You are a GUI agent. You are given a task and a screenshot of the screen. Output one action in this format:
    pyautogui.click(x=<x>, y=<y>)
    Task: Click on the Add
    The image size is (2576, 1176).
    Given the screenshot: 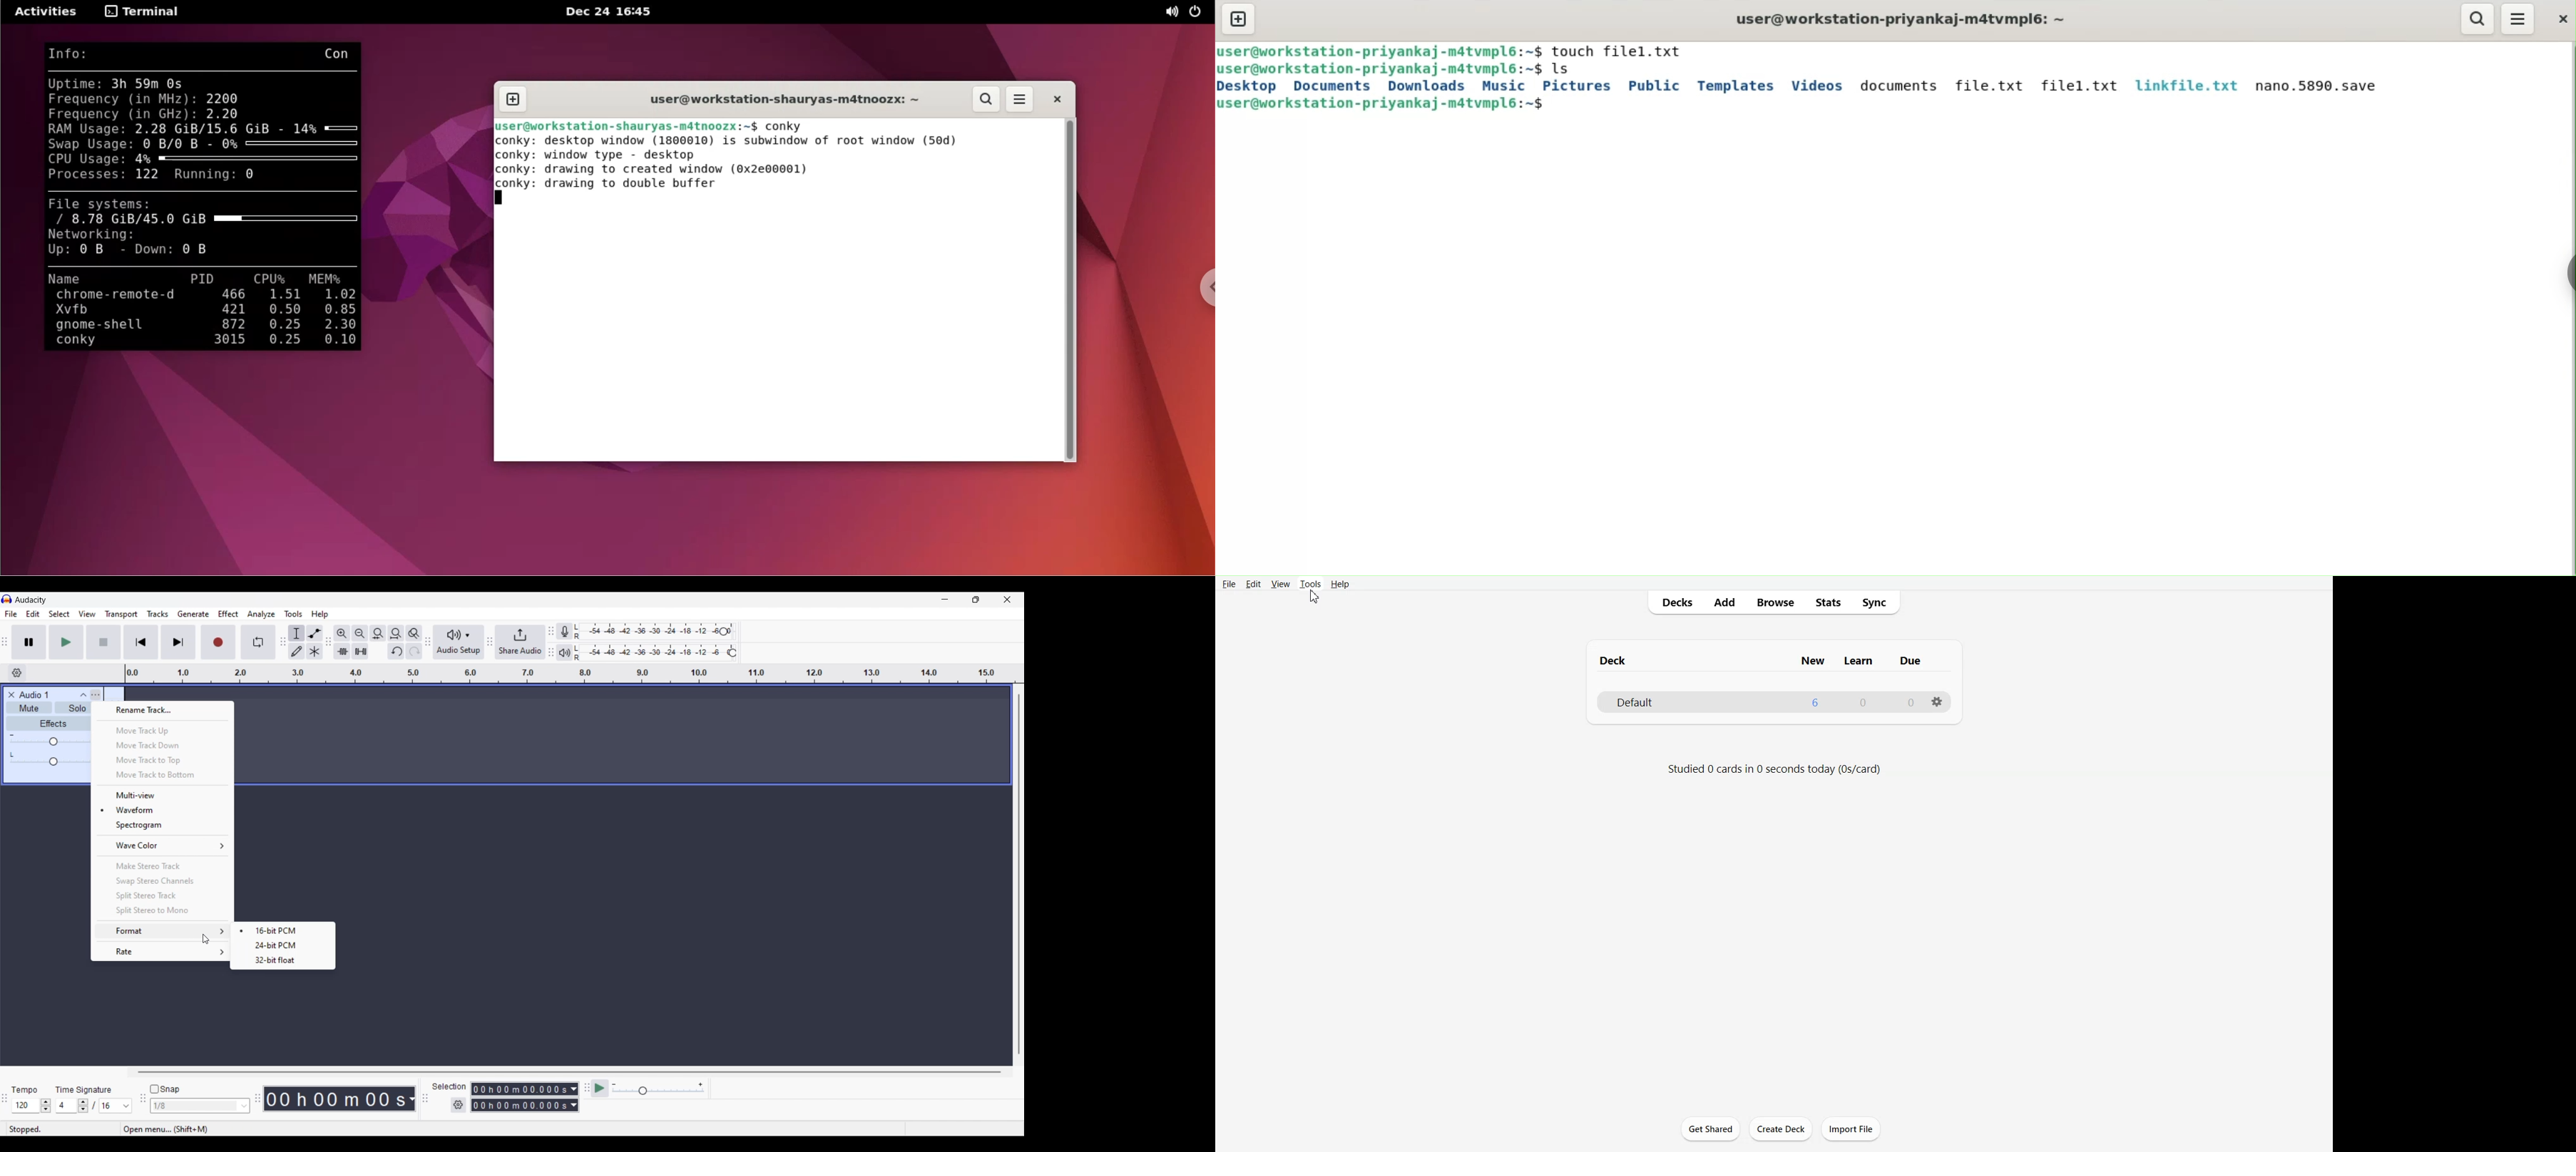 What is the action you would take?
    pyautogui.click(x=1723, y=602)
    